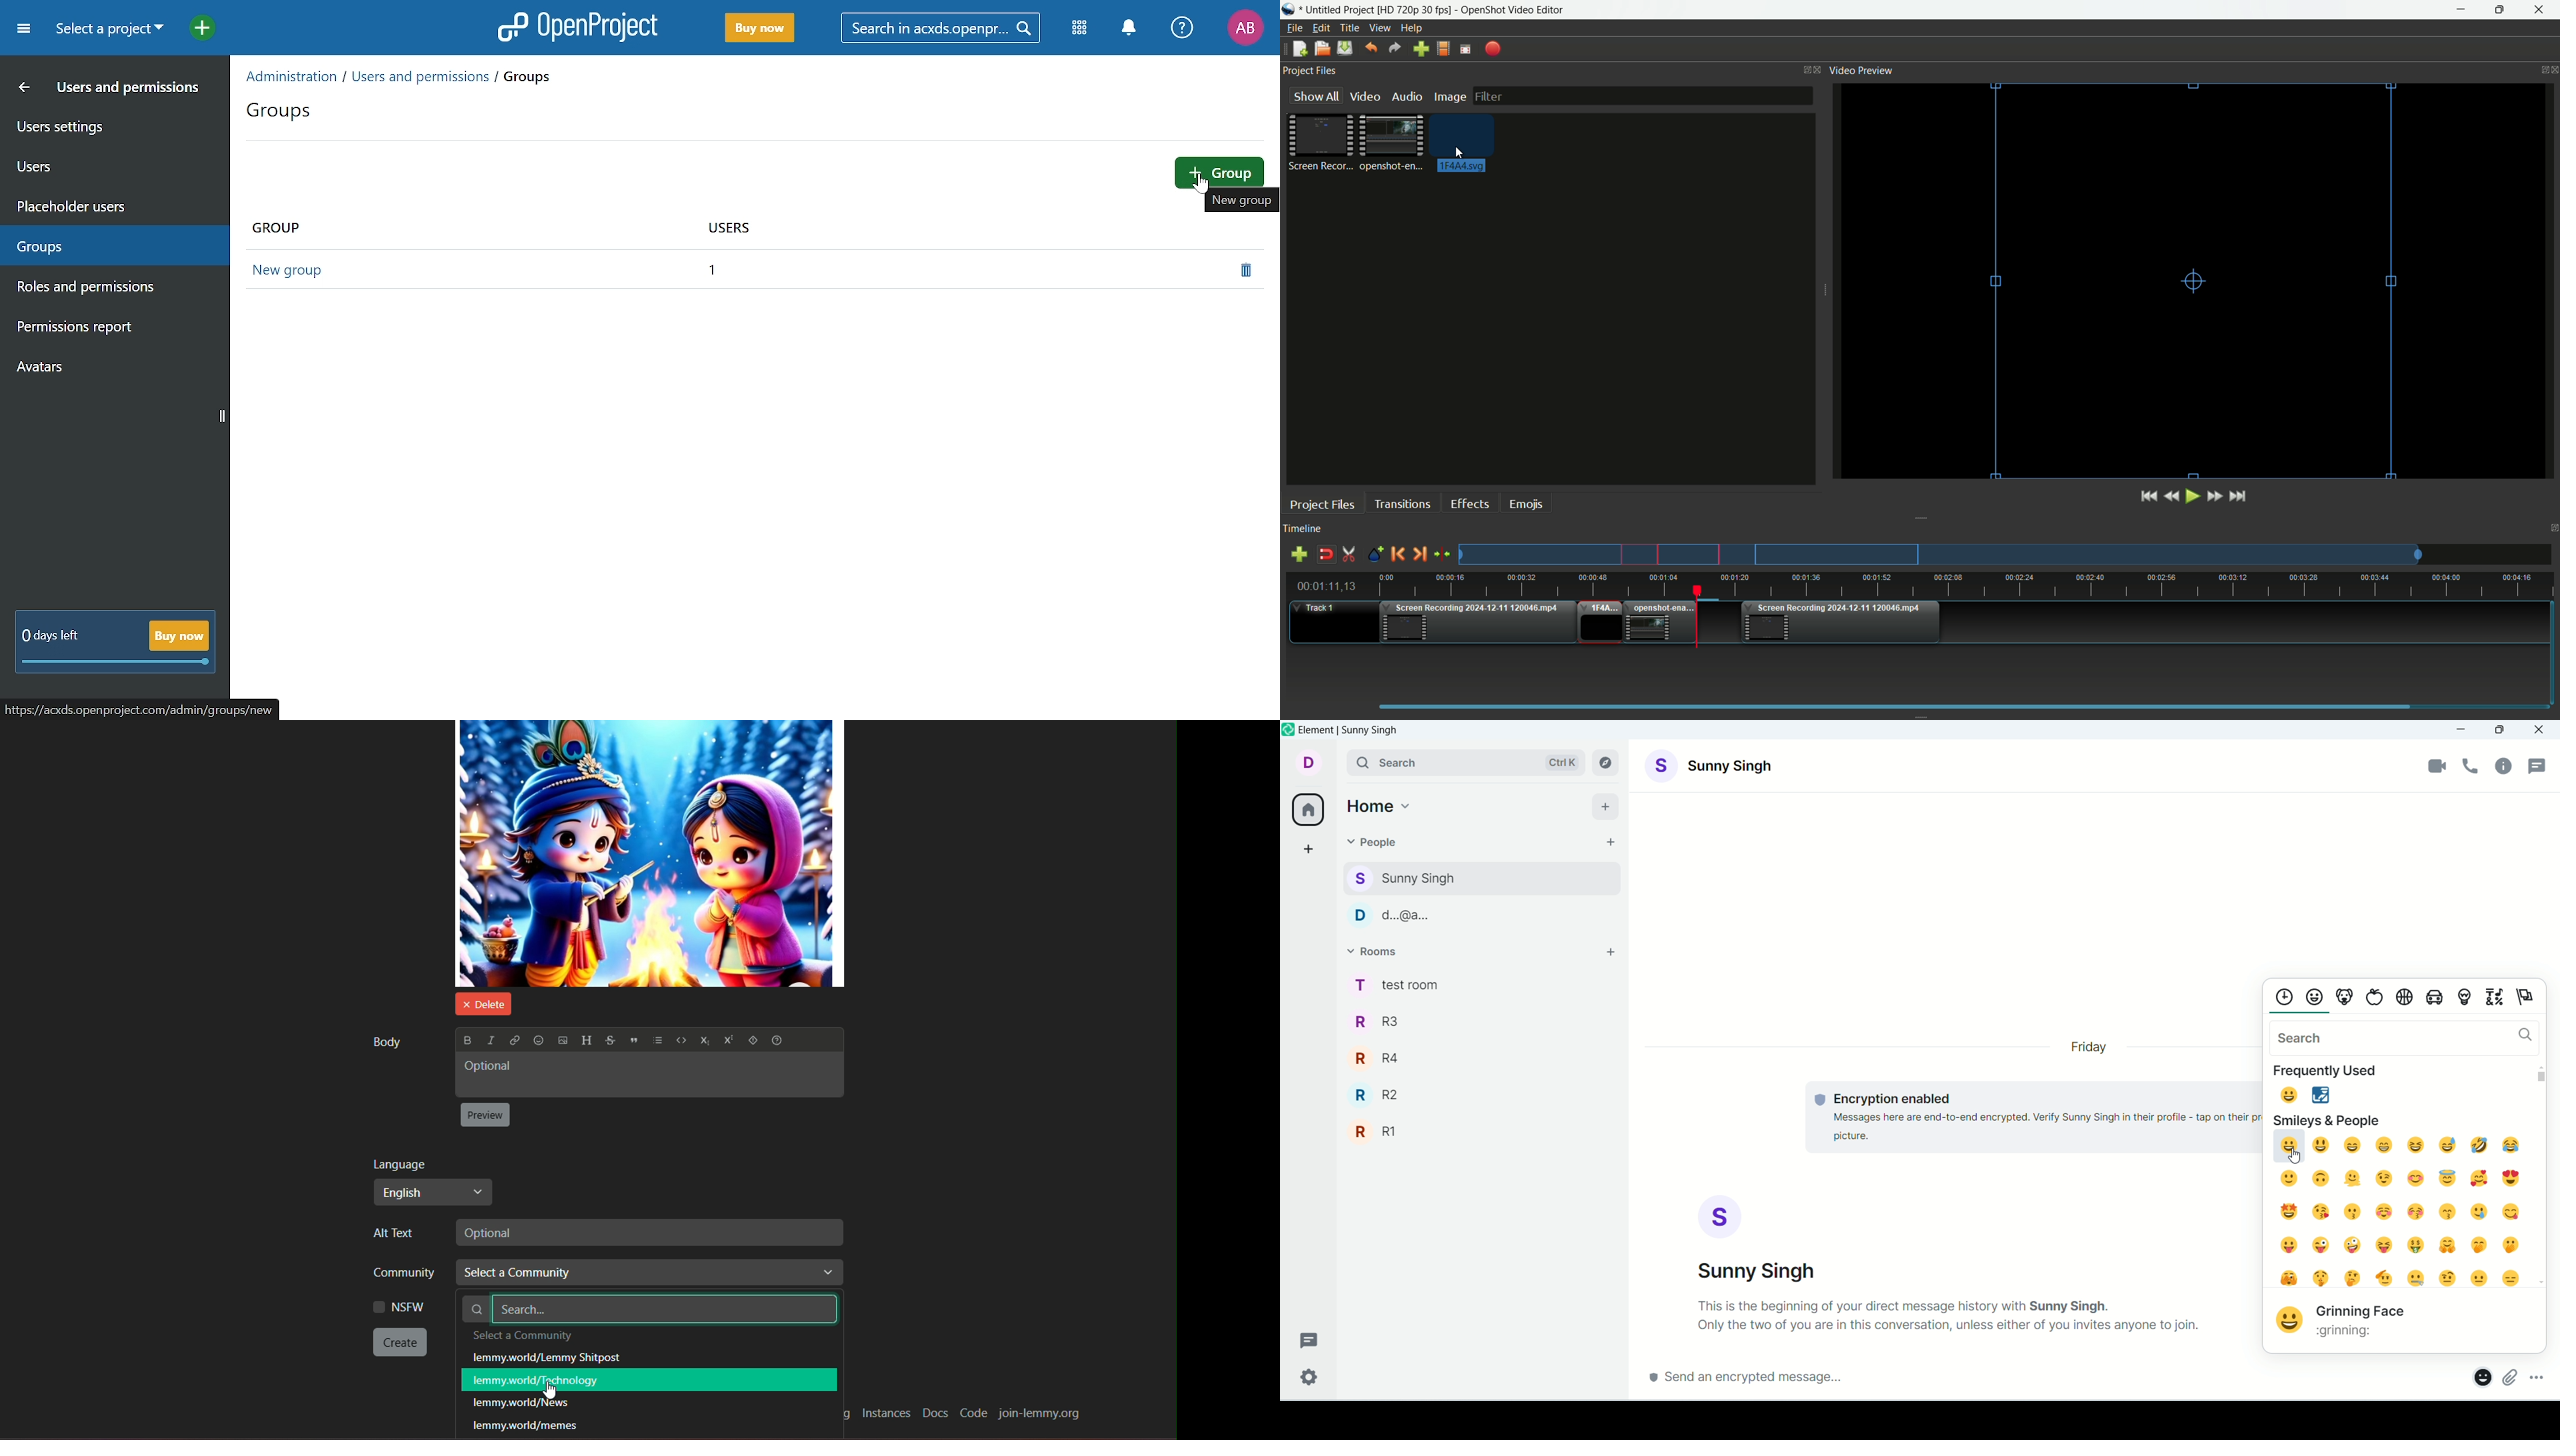 The width and height of the screenshot is (2576, 1456). What do you see at coordinates (2027, 1119) in the screenshot?
I see `test` at bounding box center [2027, 1119].